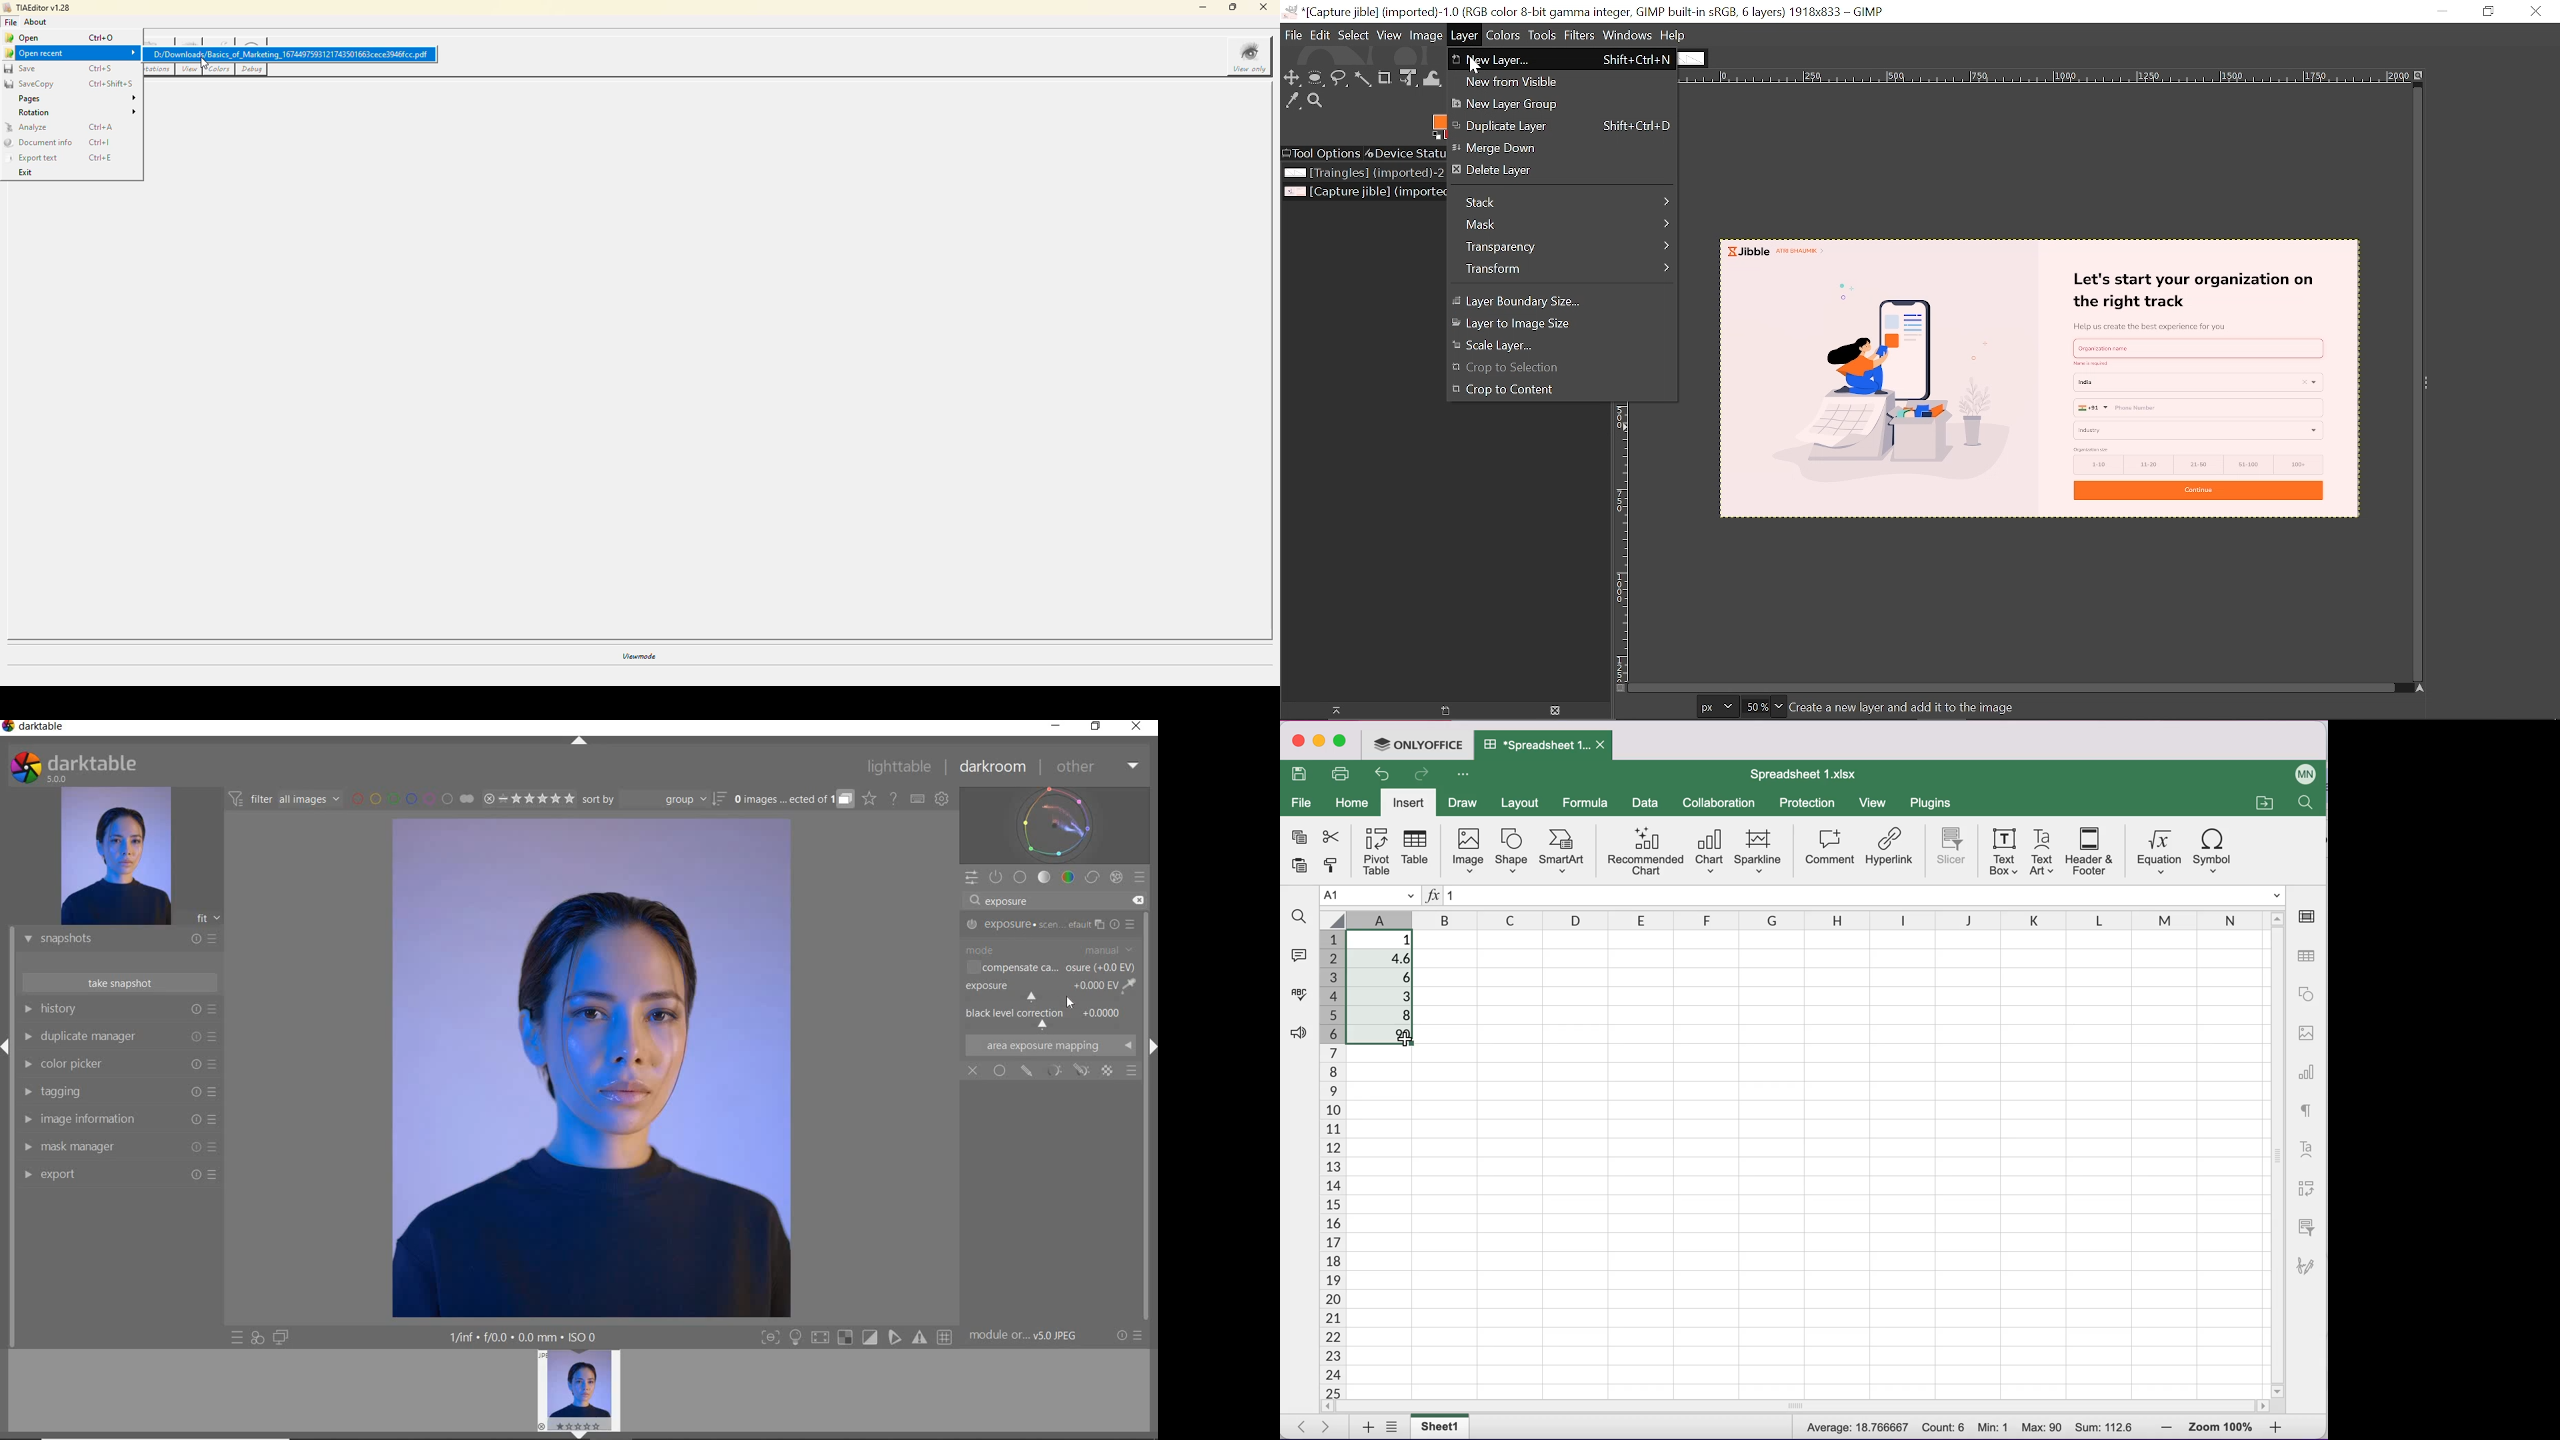 The width and height of the screenshot is (2576, 1456). What do you see at coordinates (2305, 956) in the screenshot?
I see `table` at bounding box center [2305, 956].